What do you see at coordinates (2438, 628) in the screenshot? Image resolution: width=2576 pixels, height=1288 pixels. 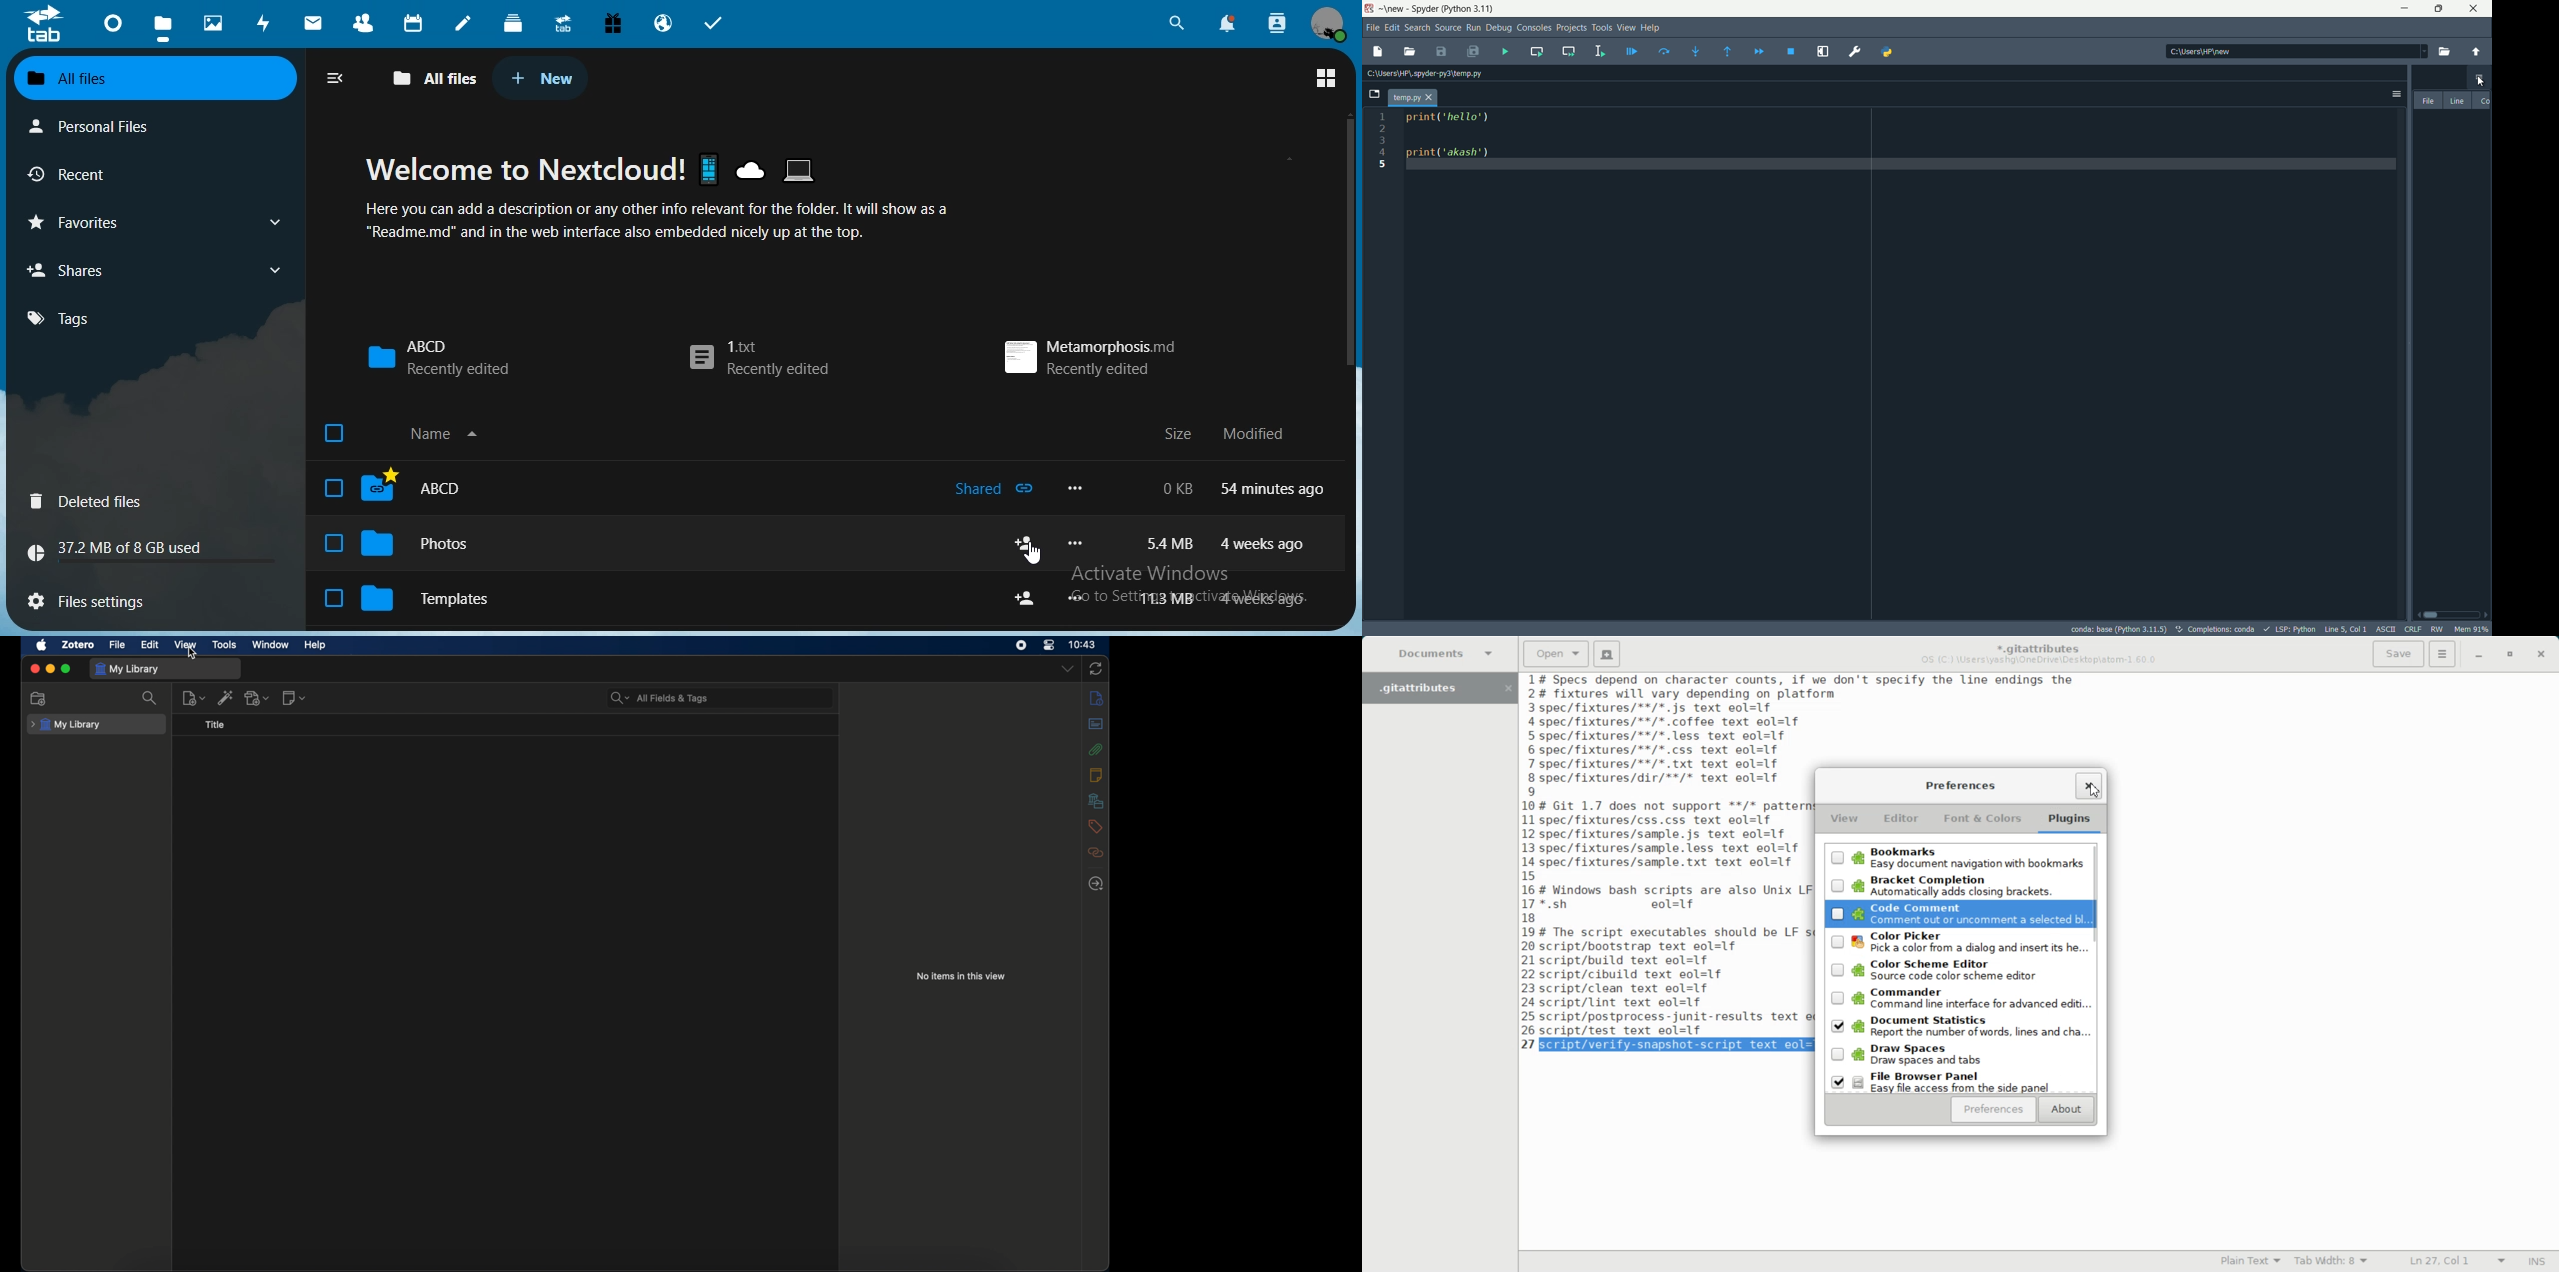 I see `RW` at bounding box center [2438, 628].